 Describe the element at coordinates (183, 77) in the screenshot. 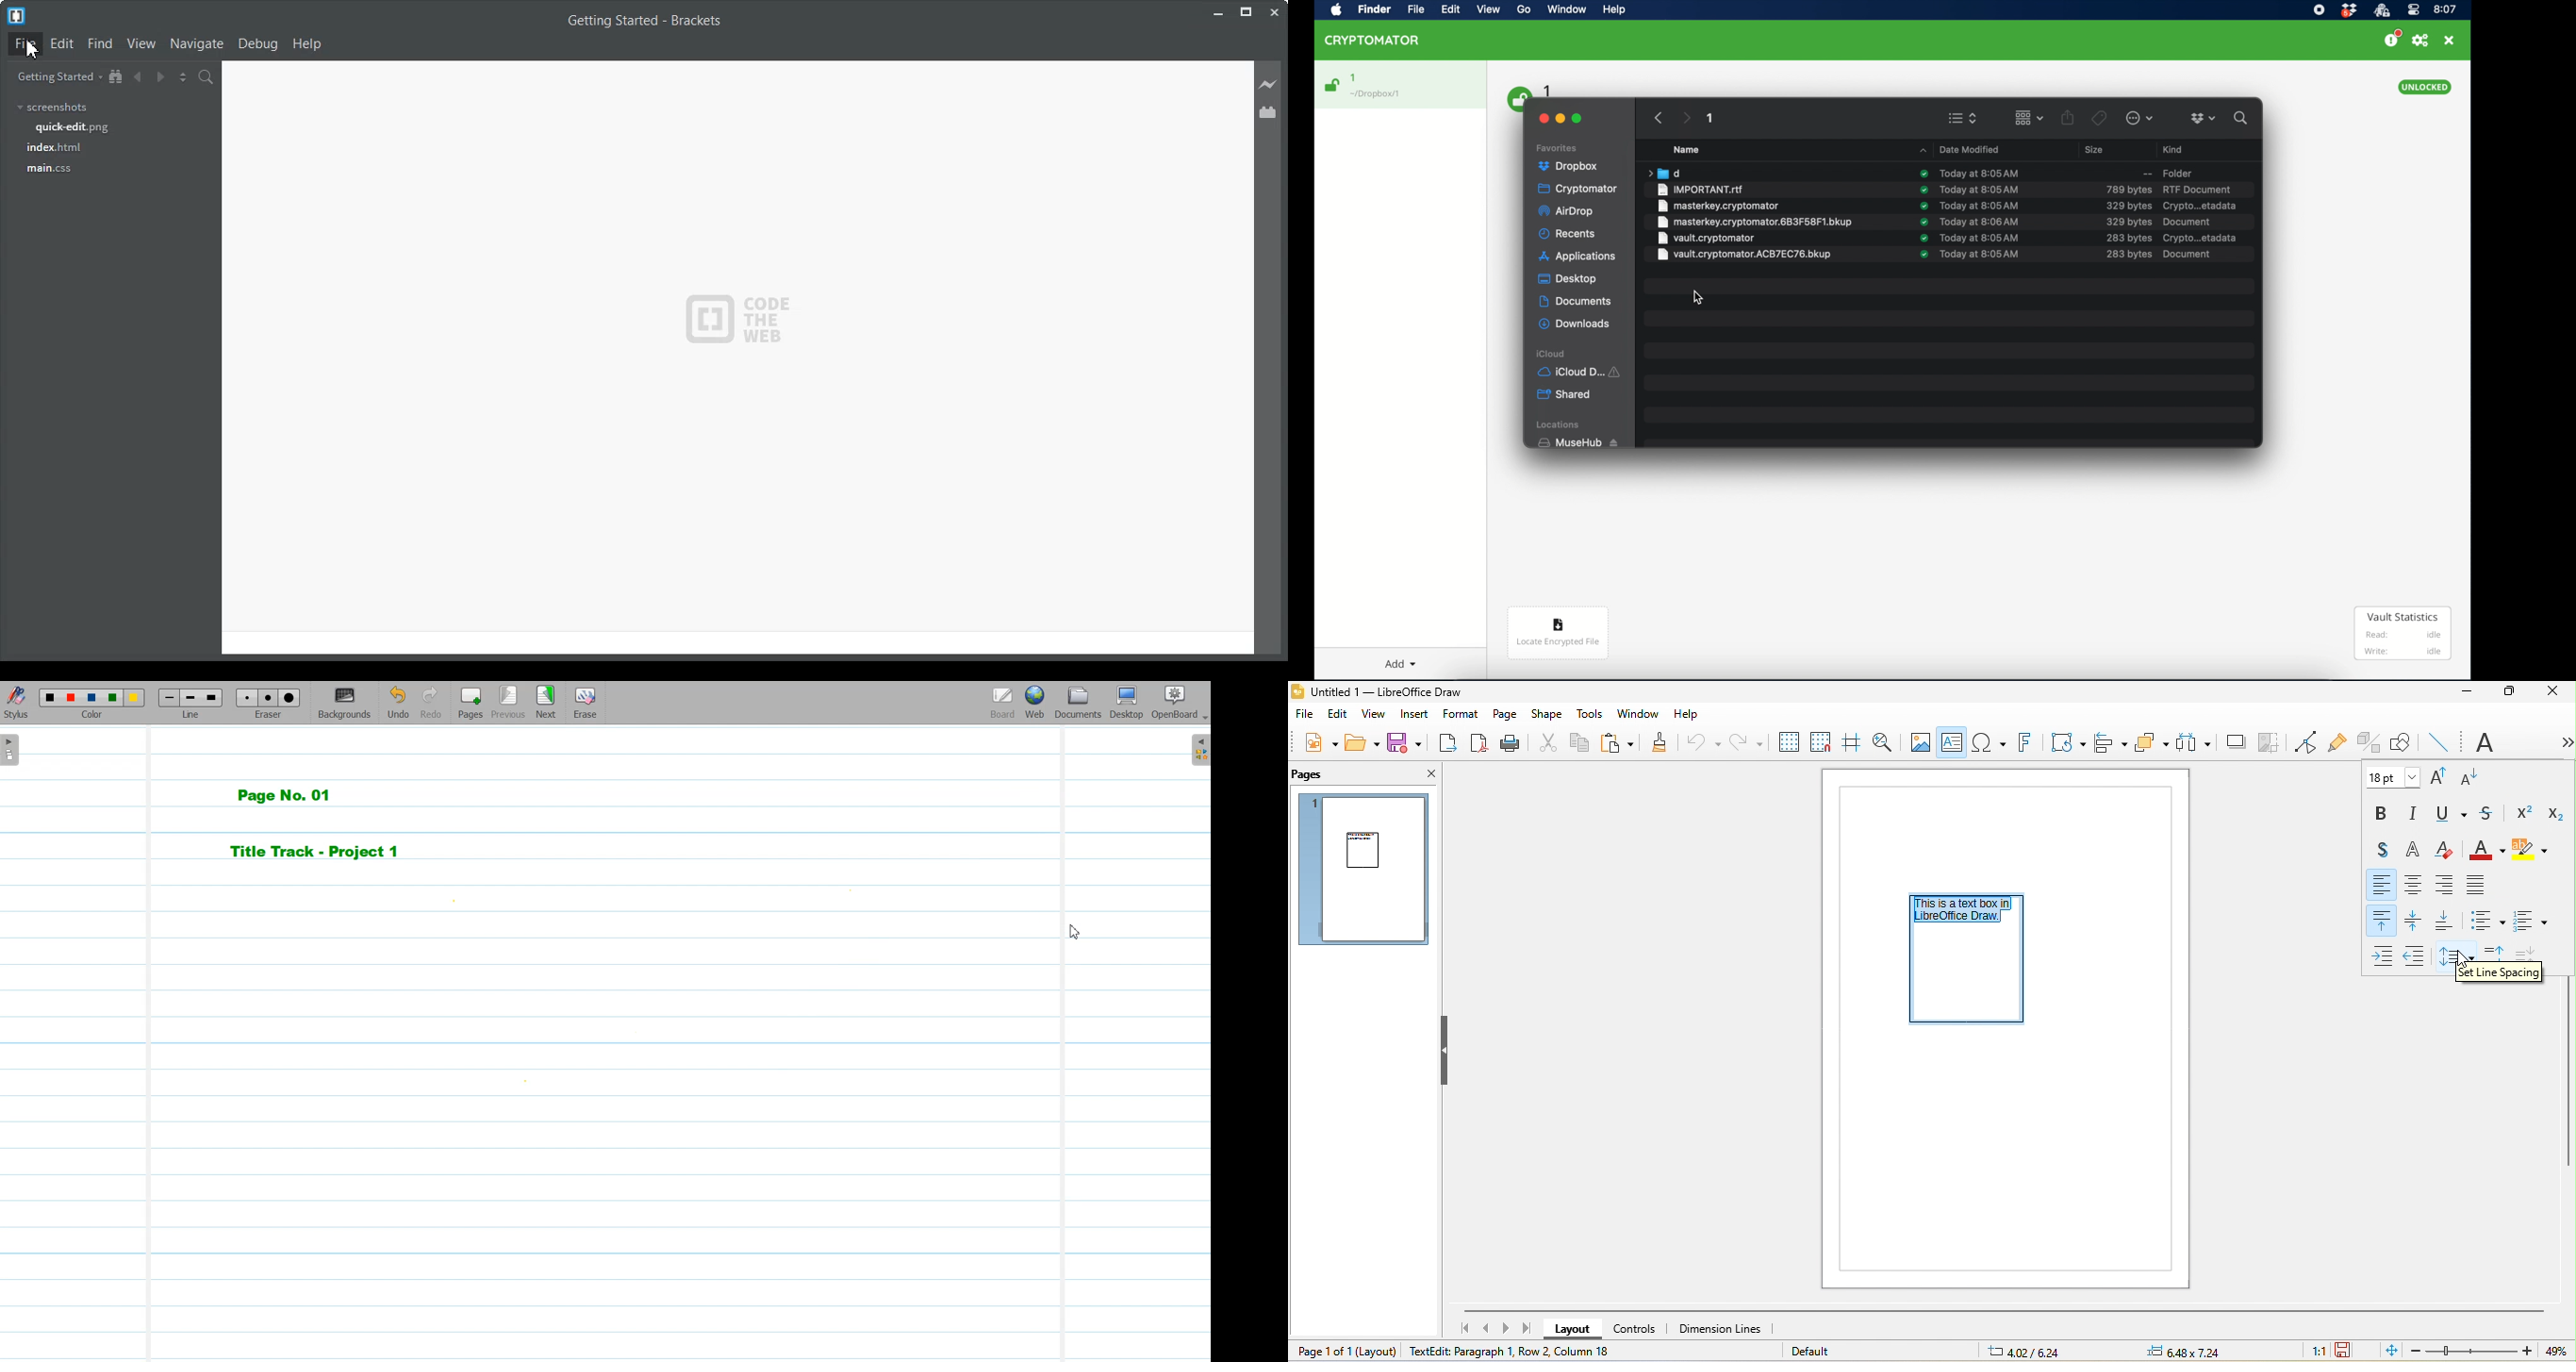

I see `Split the editor vertically and Horizontally` at that location.